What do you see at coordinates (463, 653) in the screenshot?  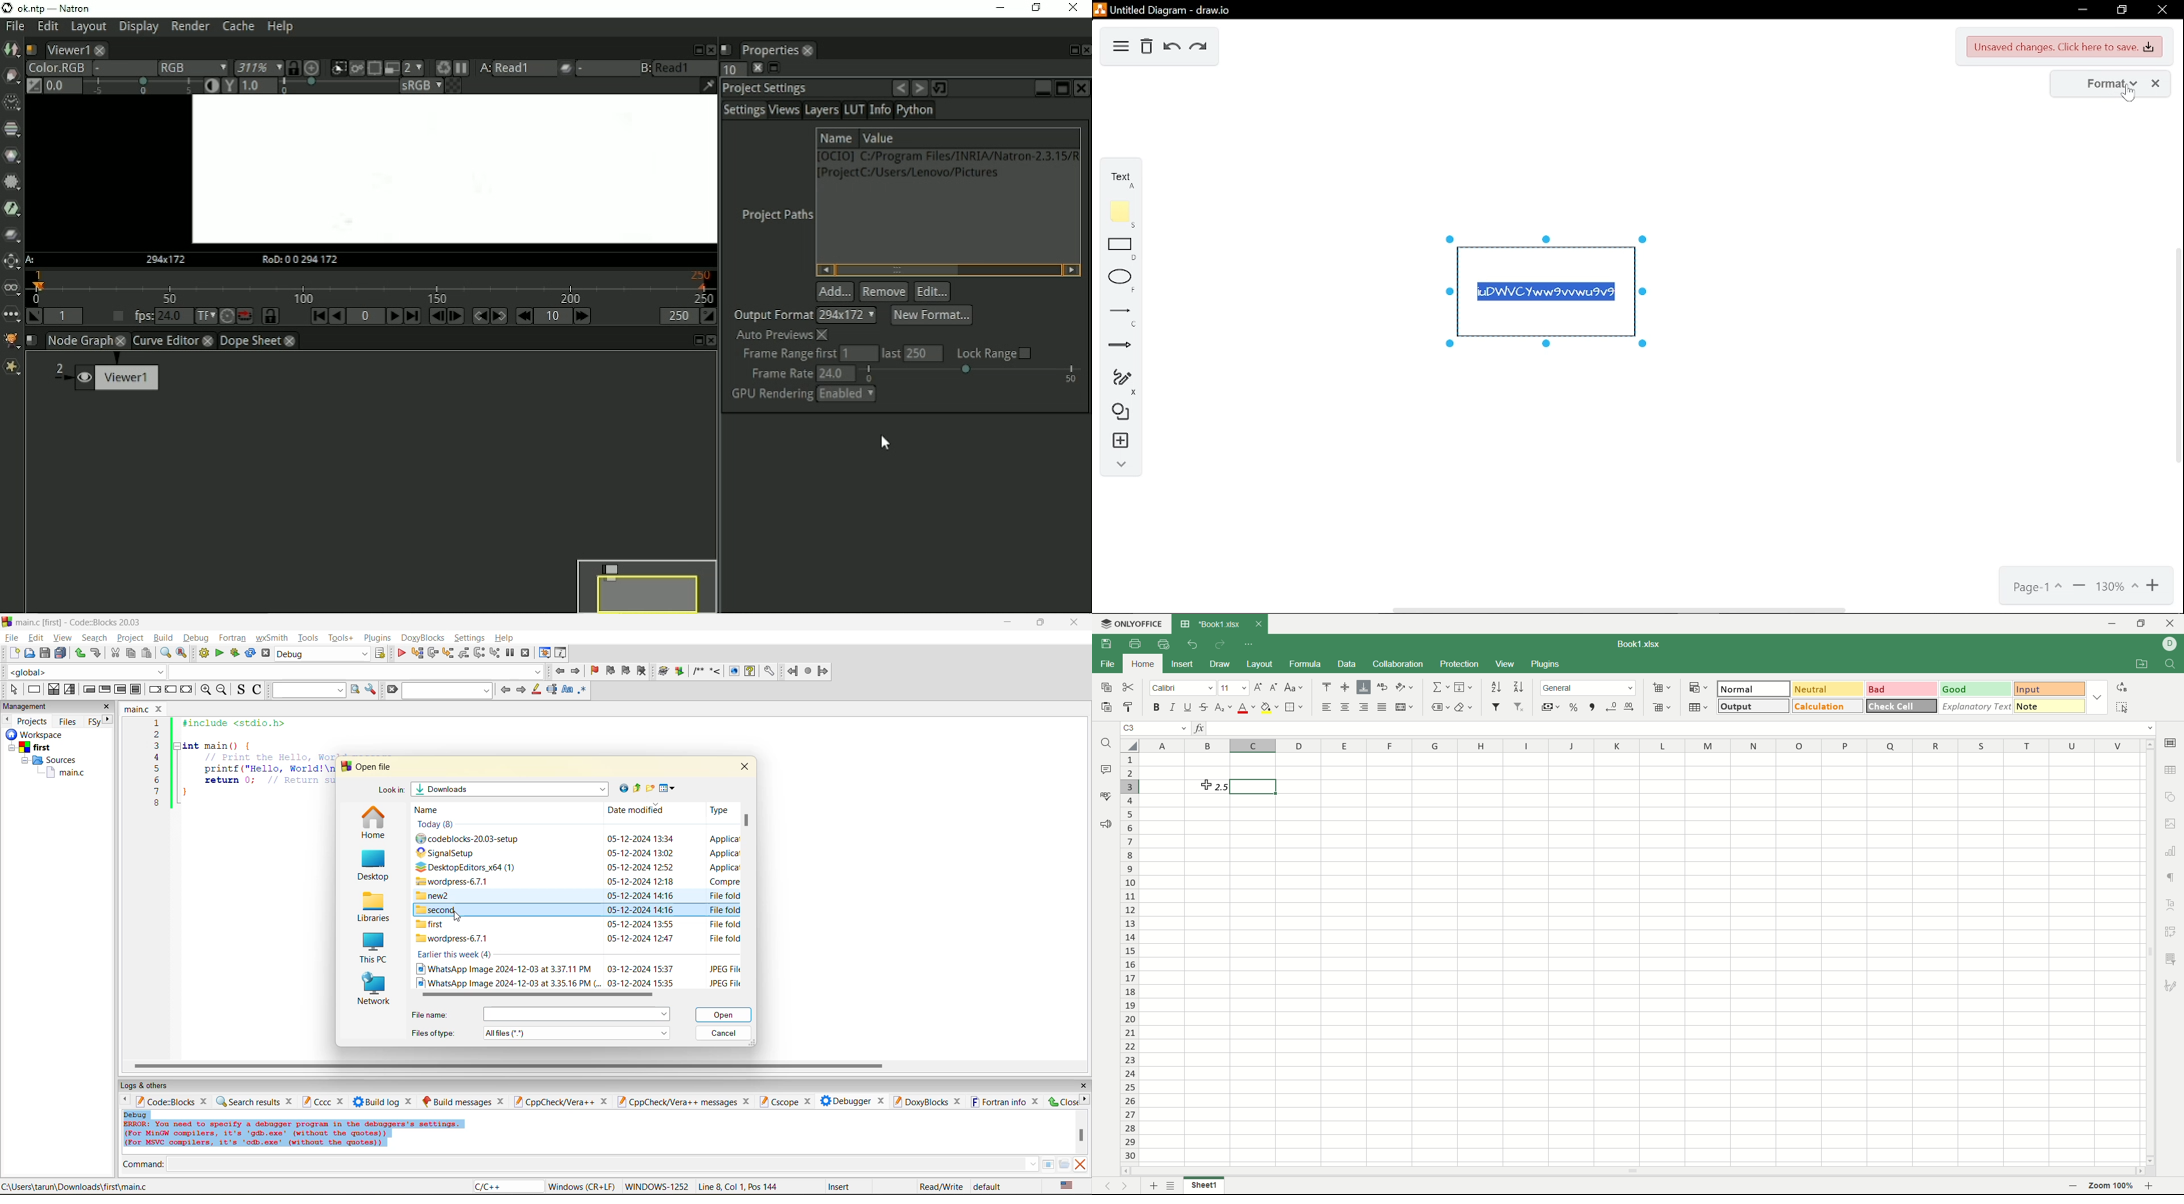 I see `step out` at bounding box center [463, 653].